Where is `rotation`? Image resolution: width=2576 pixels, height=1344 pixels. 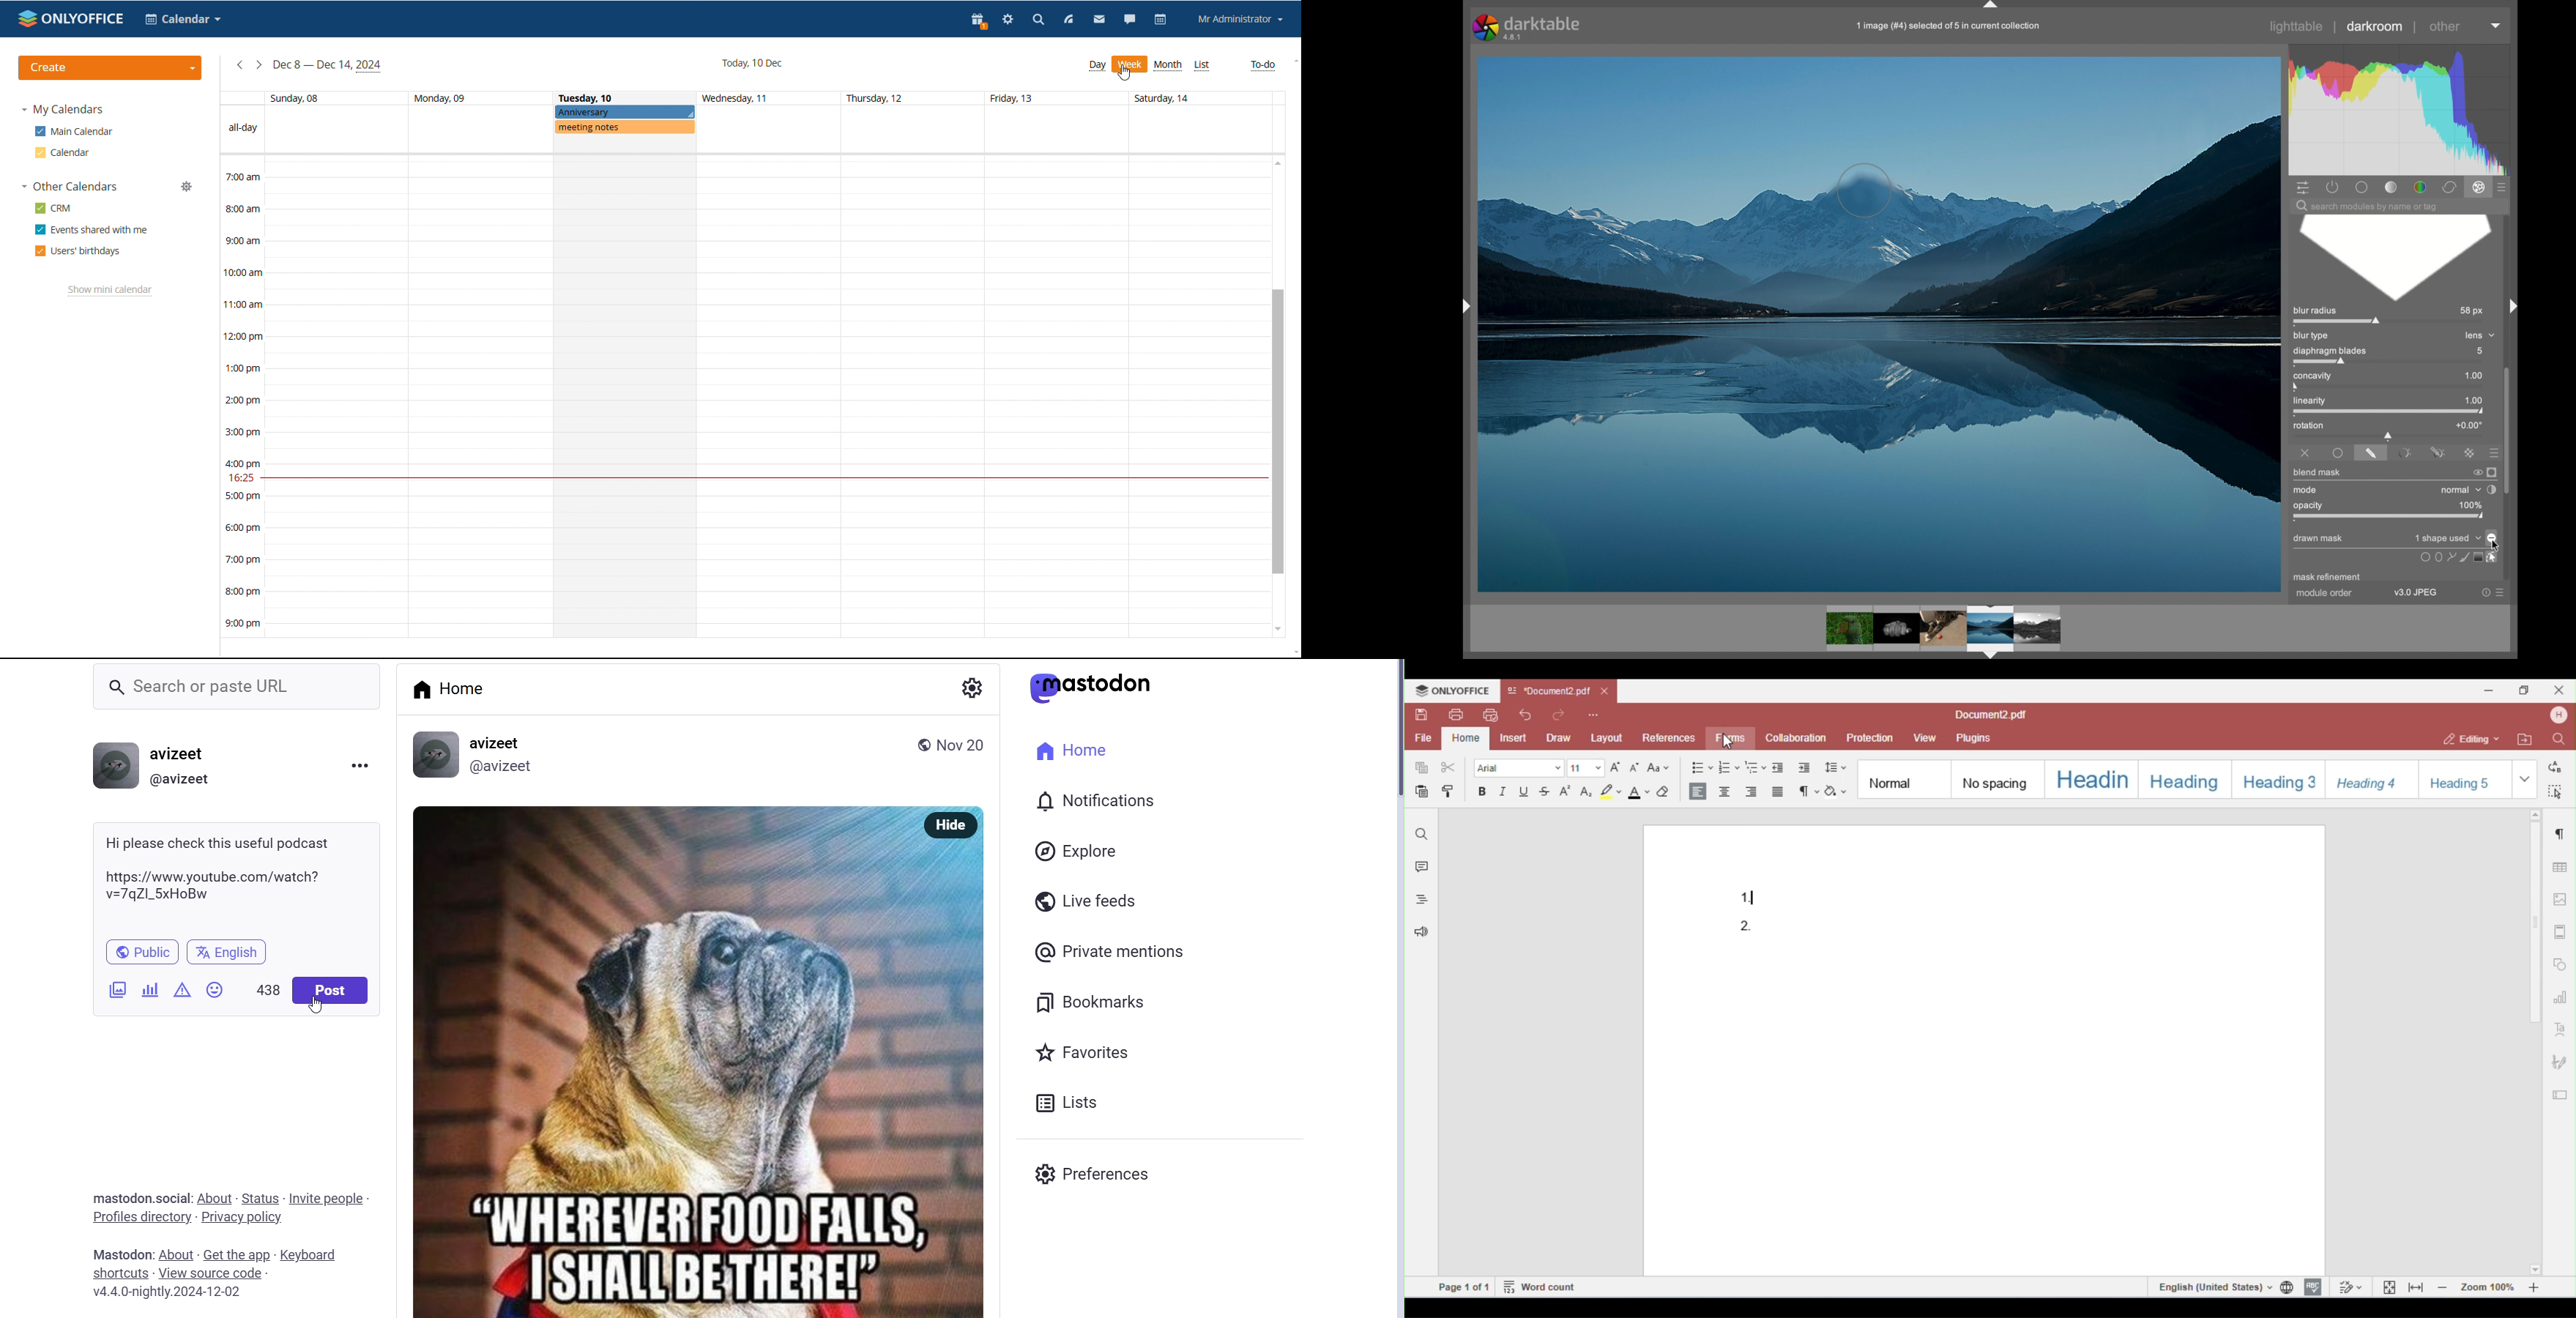 rotation is located at coordinates (2309, 425).